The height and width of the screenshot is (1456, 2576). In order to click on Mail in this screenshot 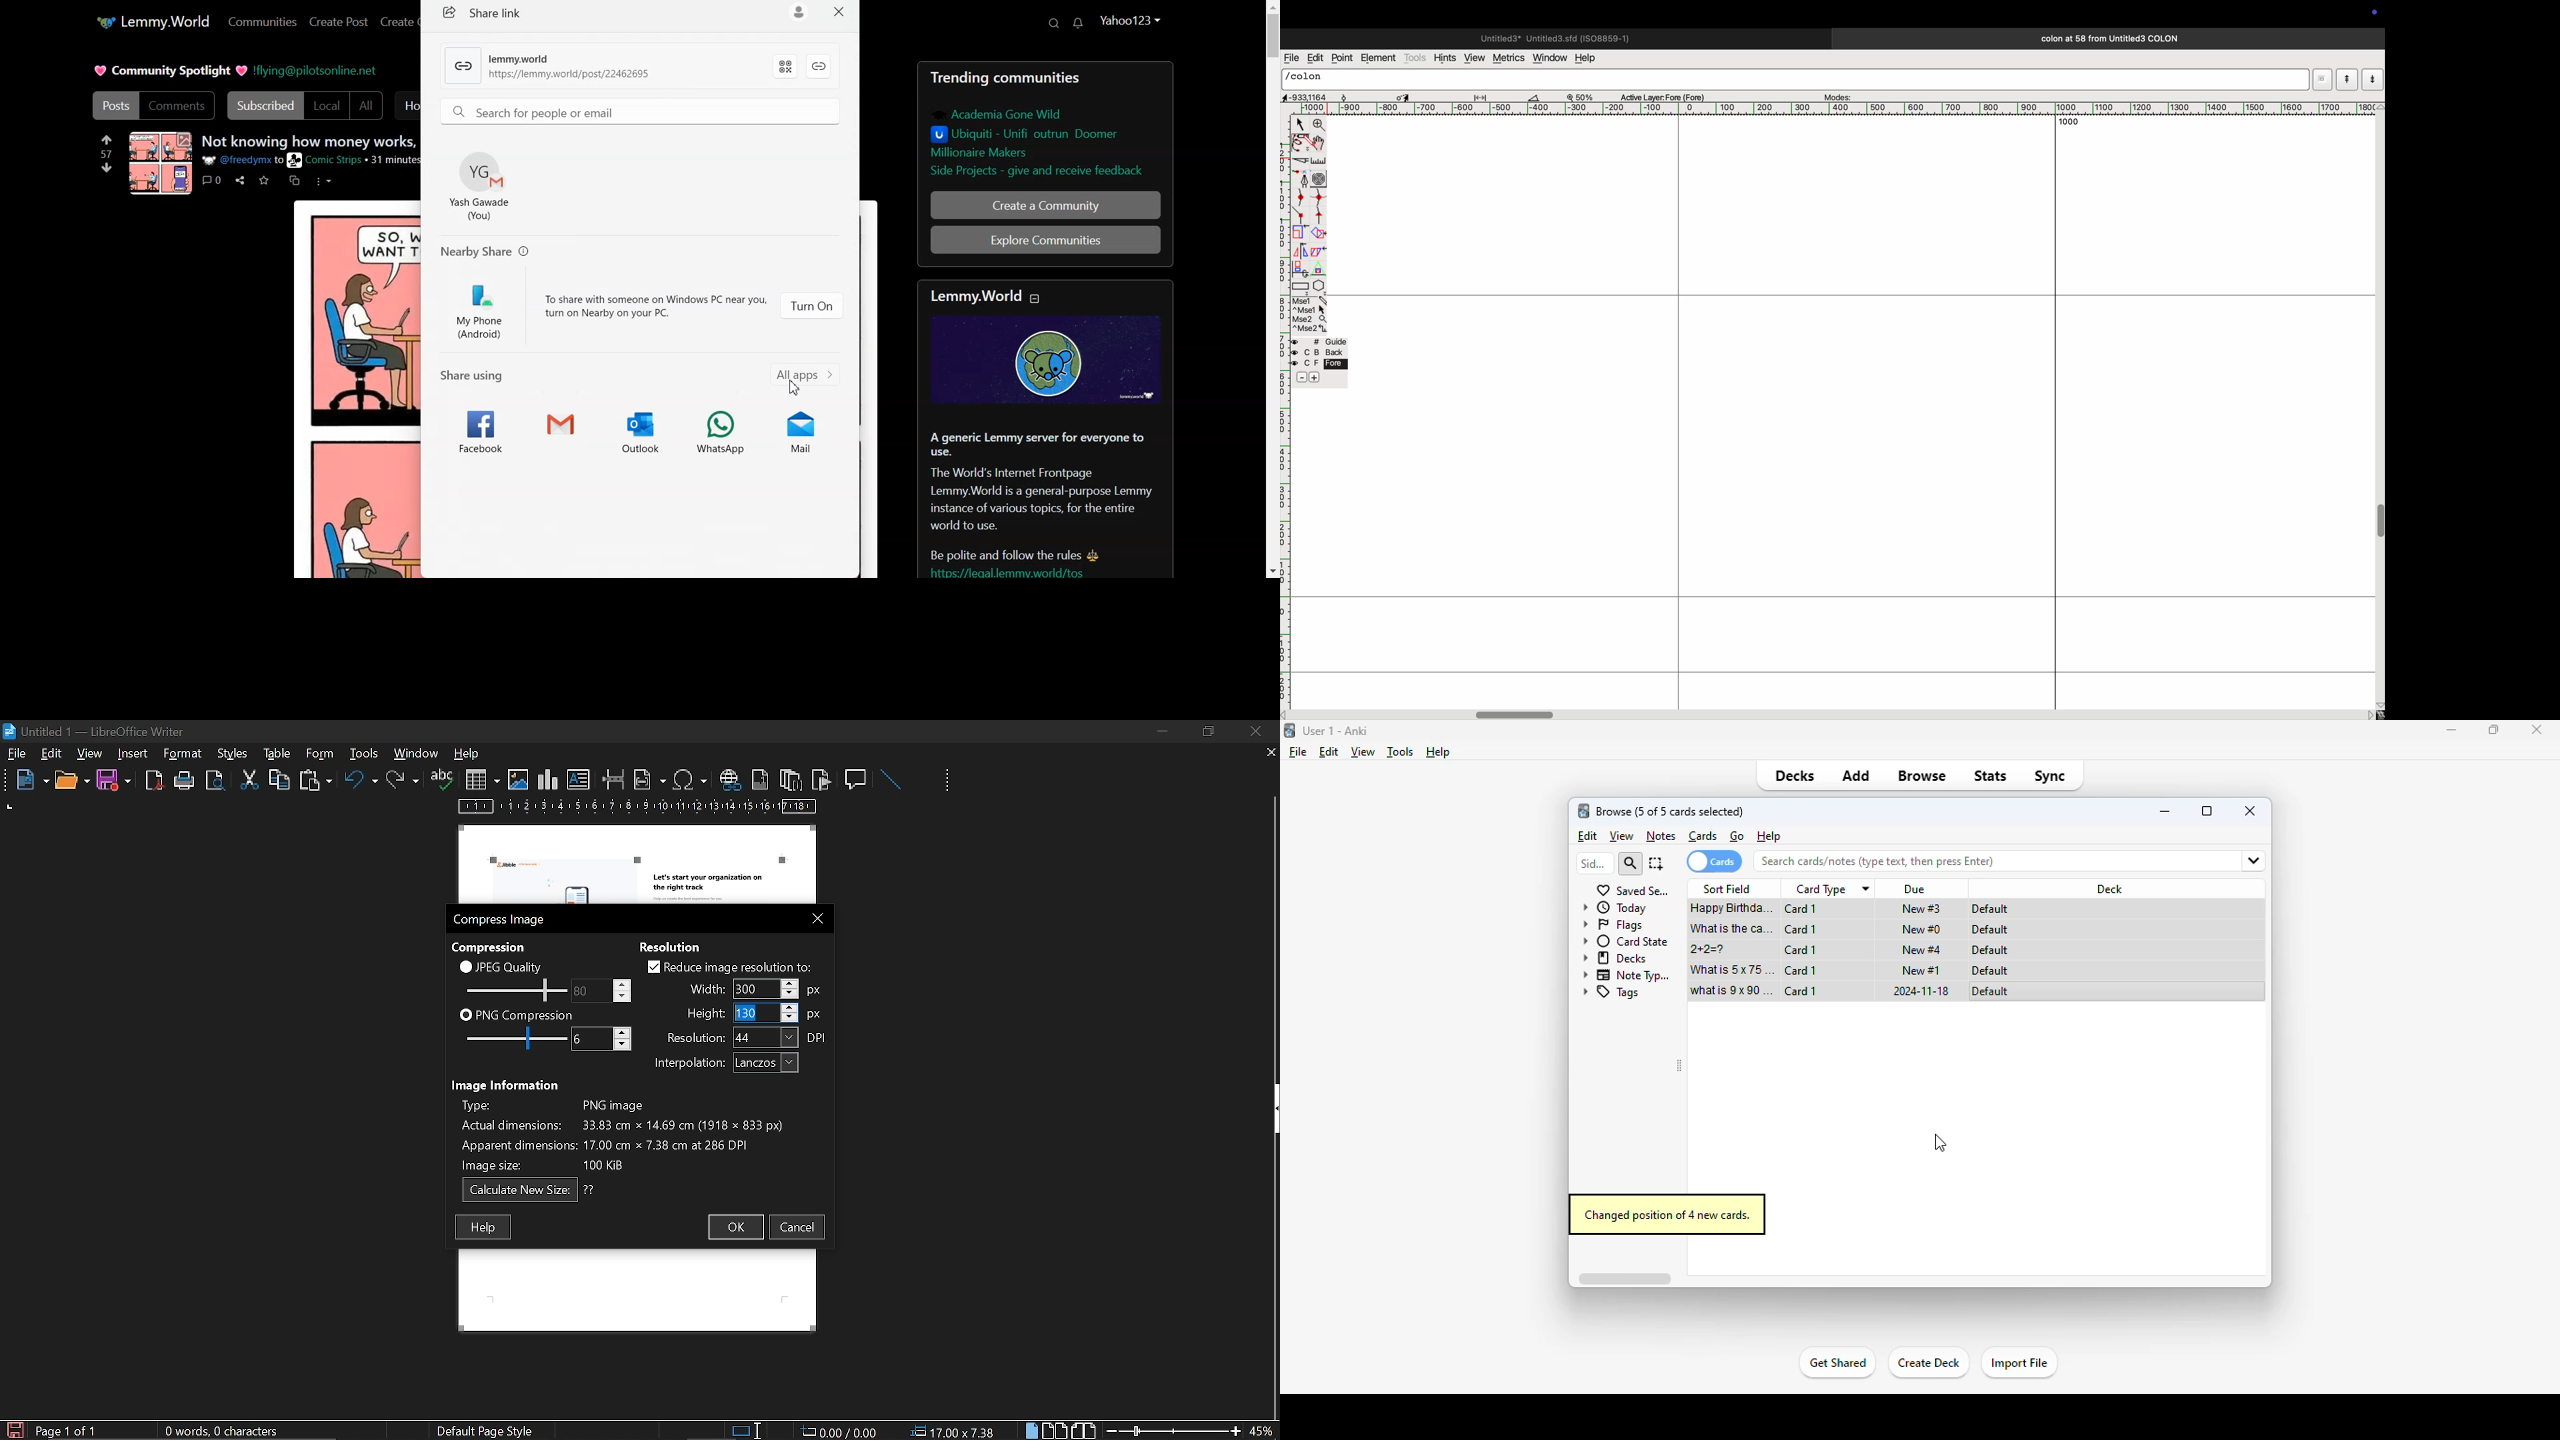, I will do `click(808, 429)`.